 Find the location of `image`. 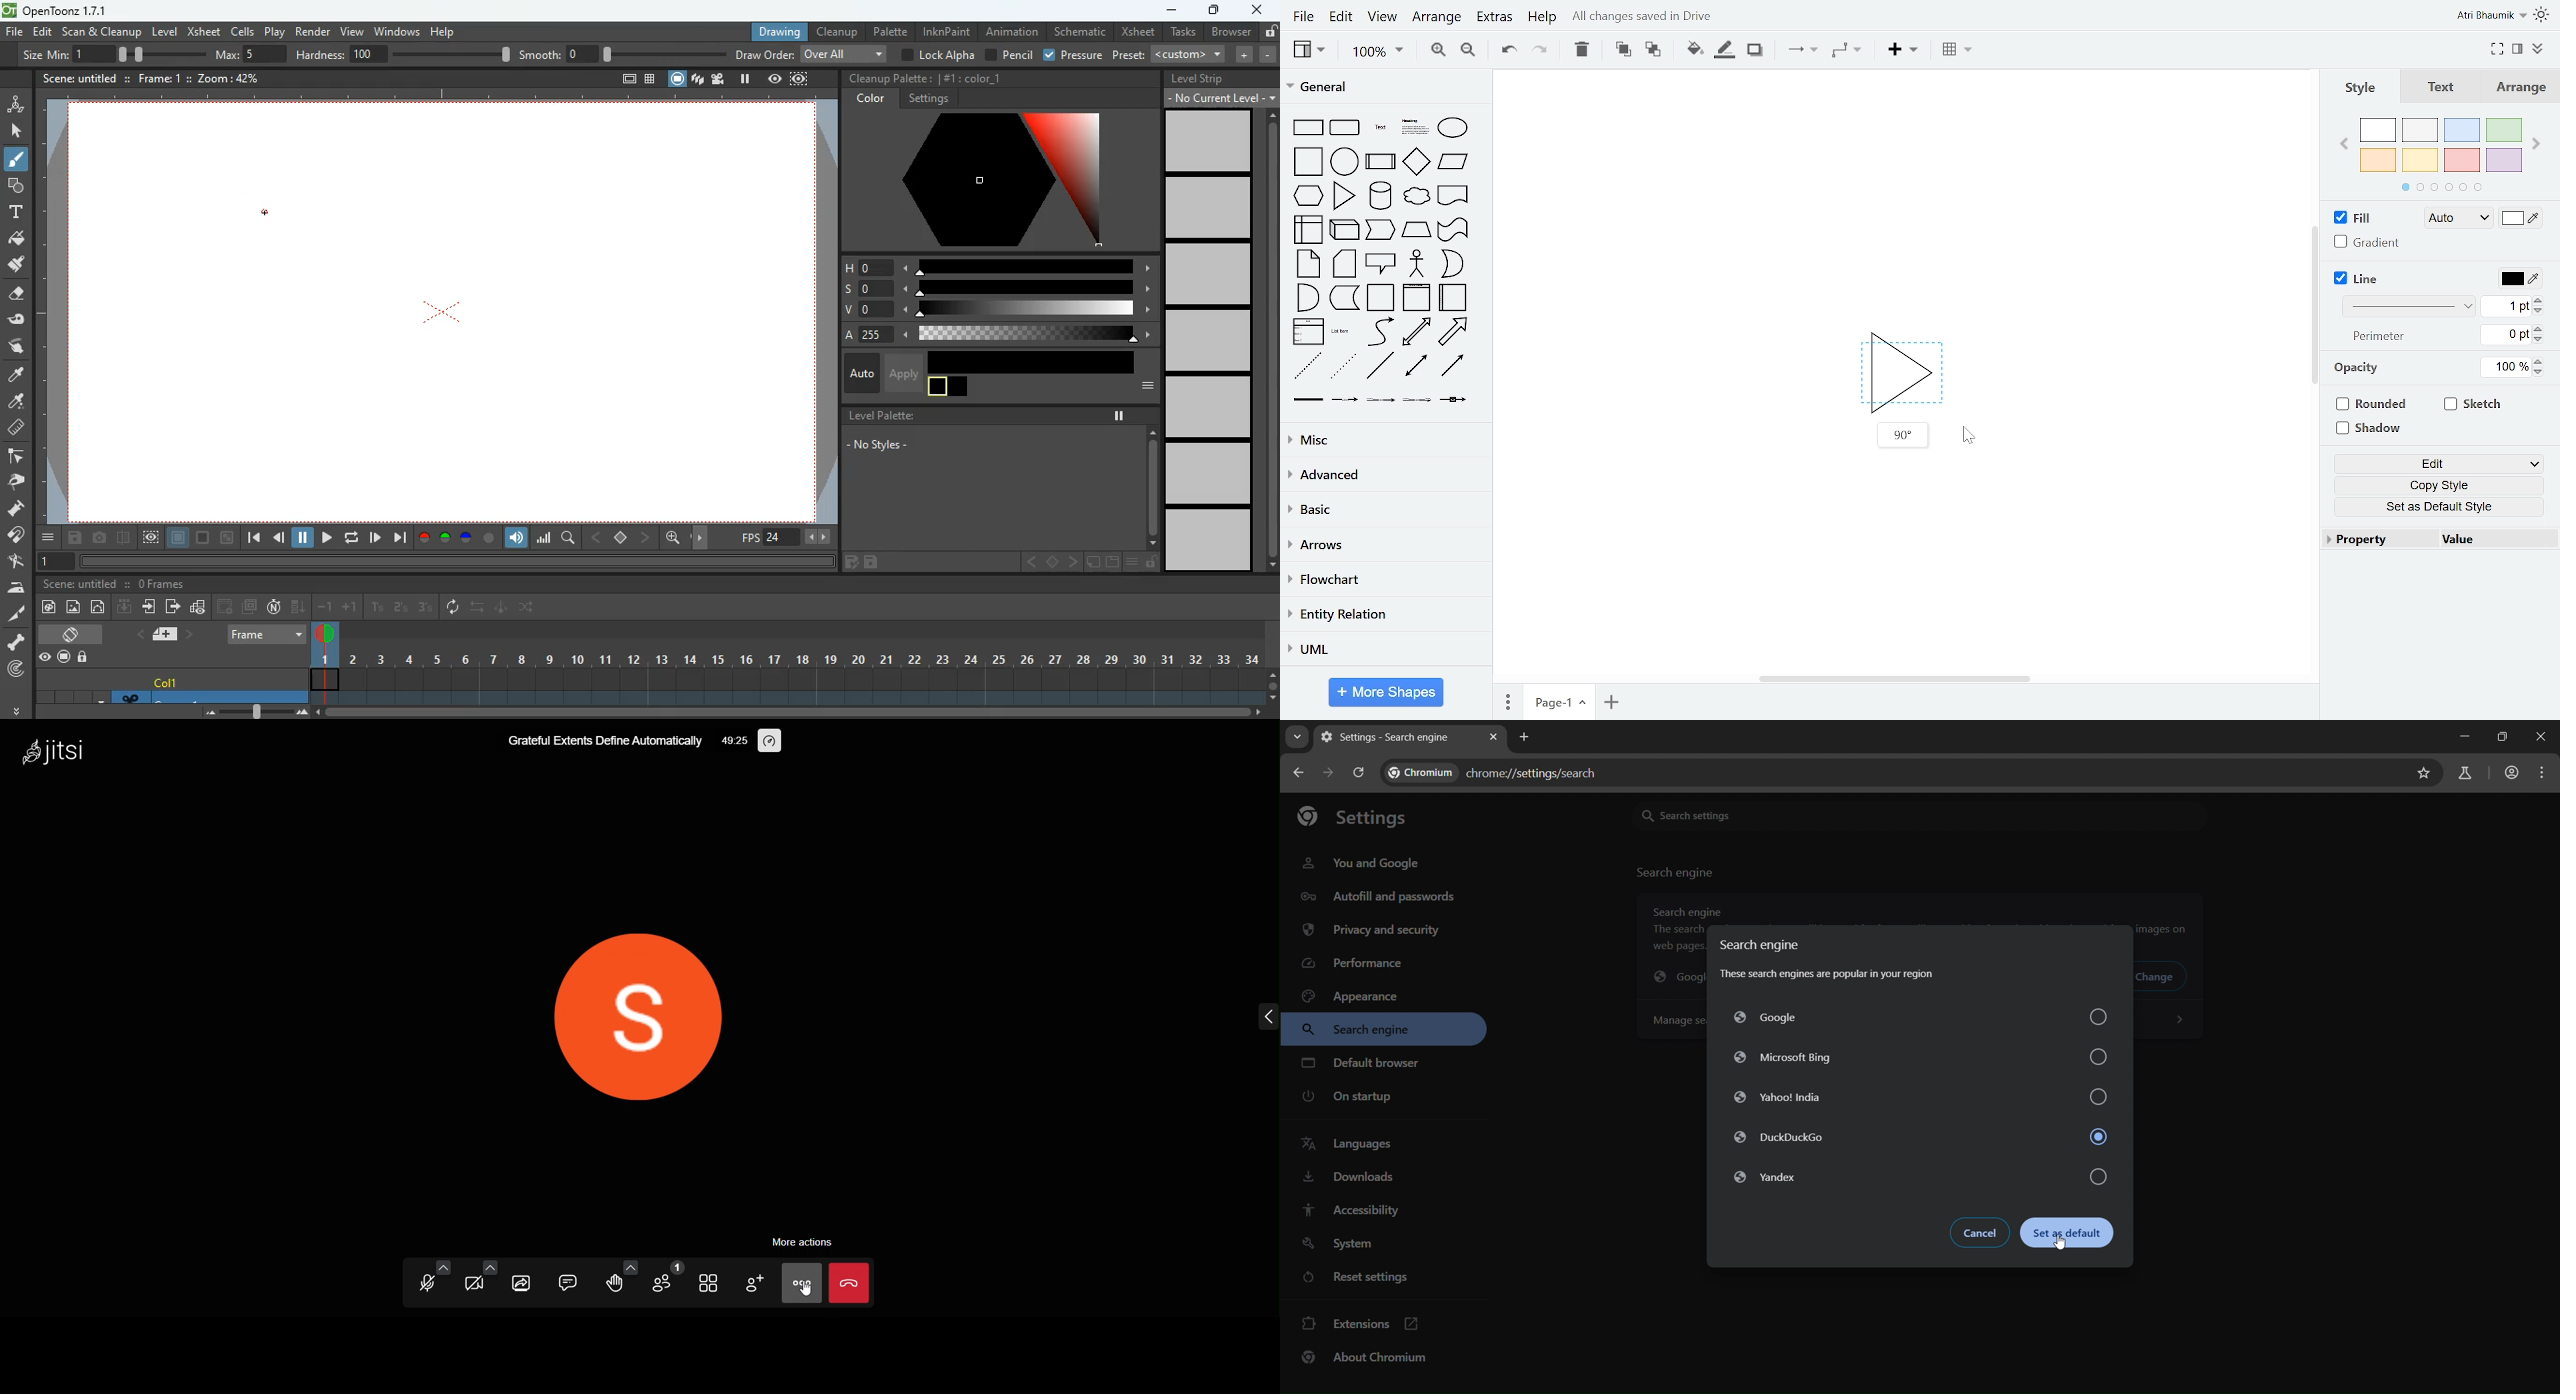

image is located at coordinates (74, 608).